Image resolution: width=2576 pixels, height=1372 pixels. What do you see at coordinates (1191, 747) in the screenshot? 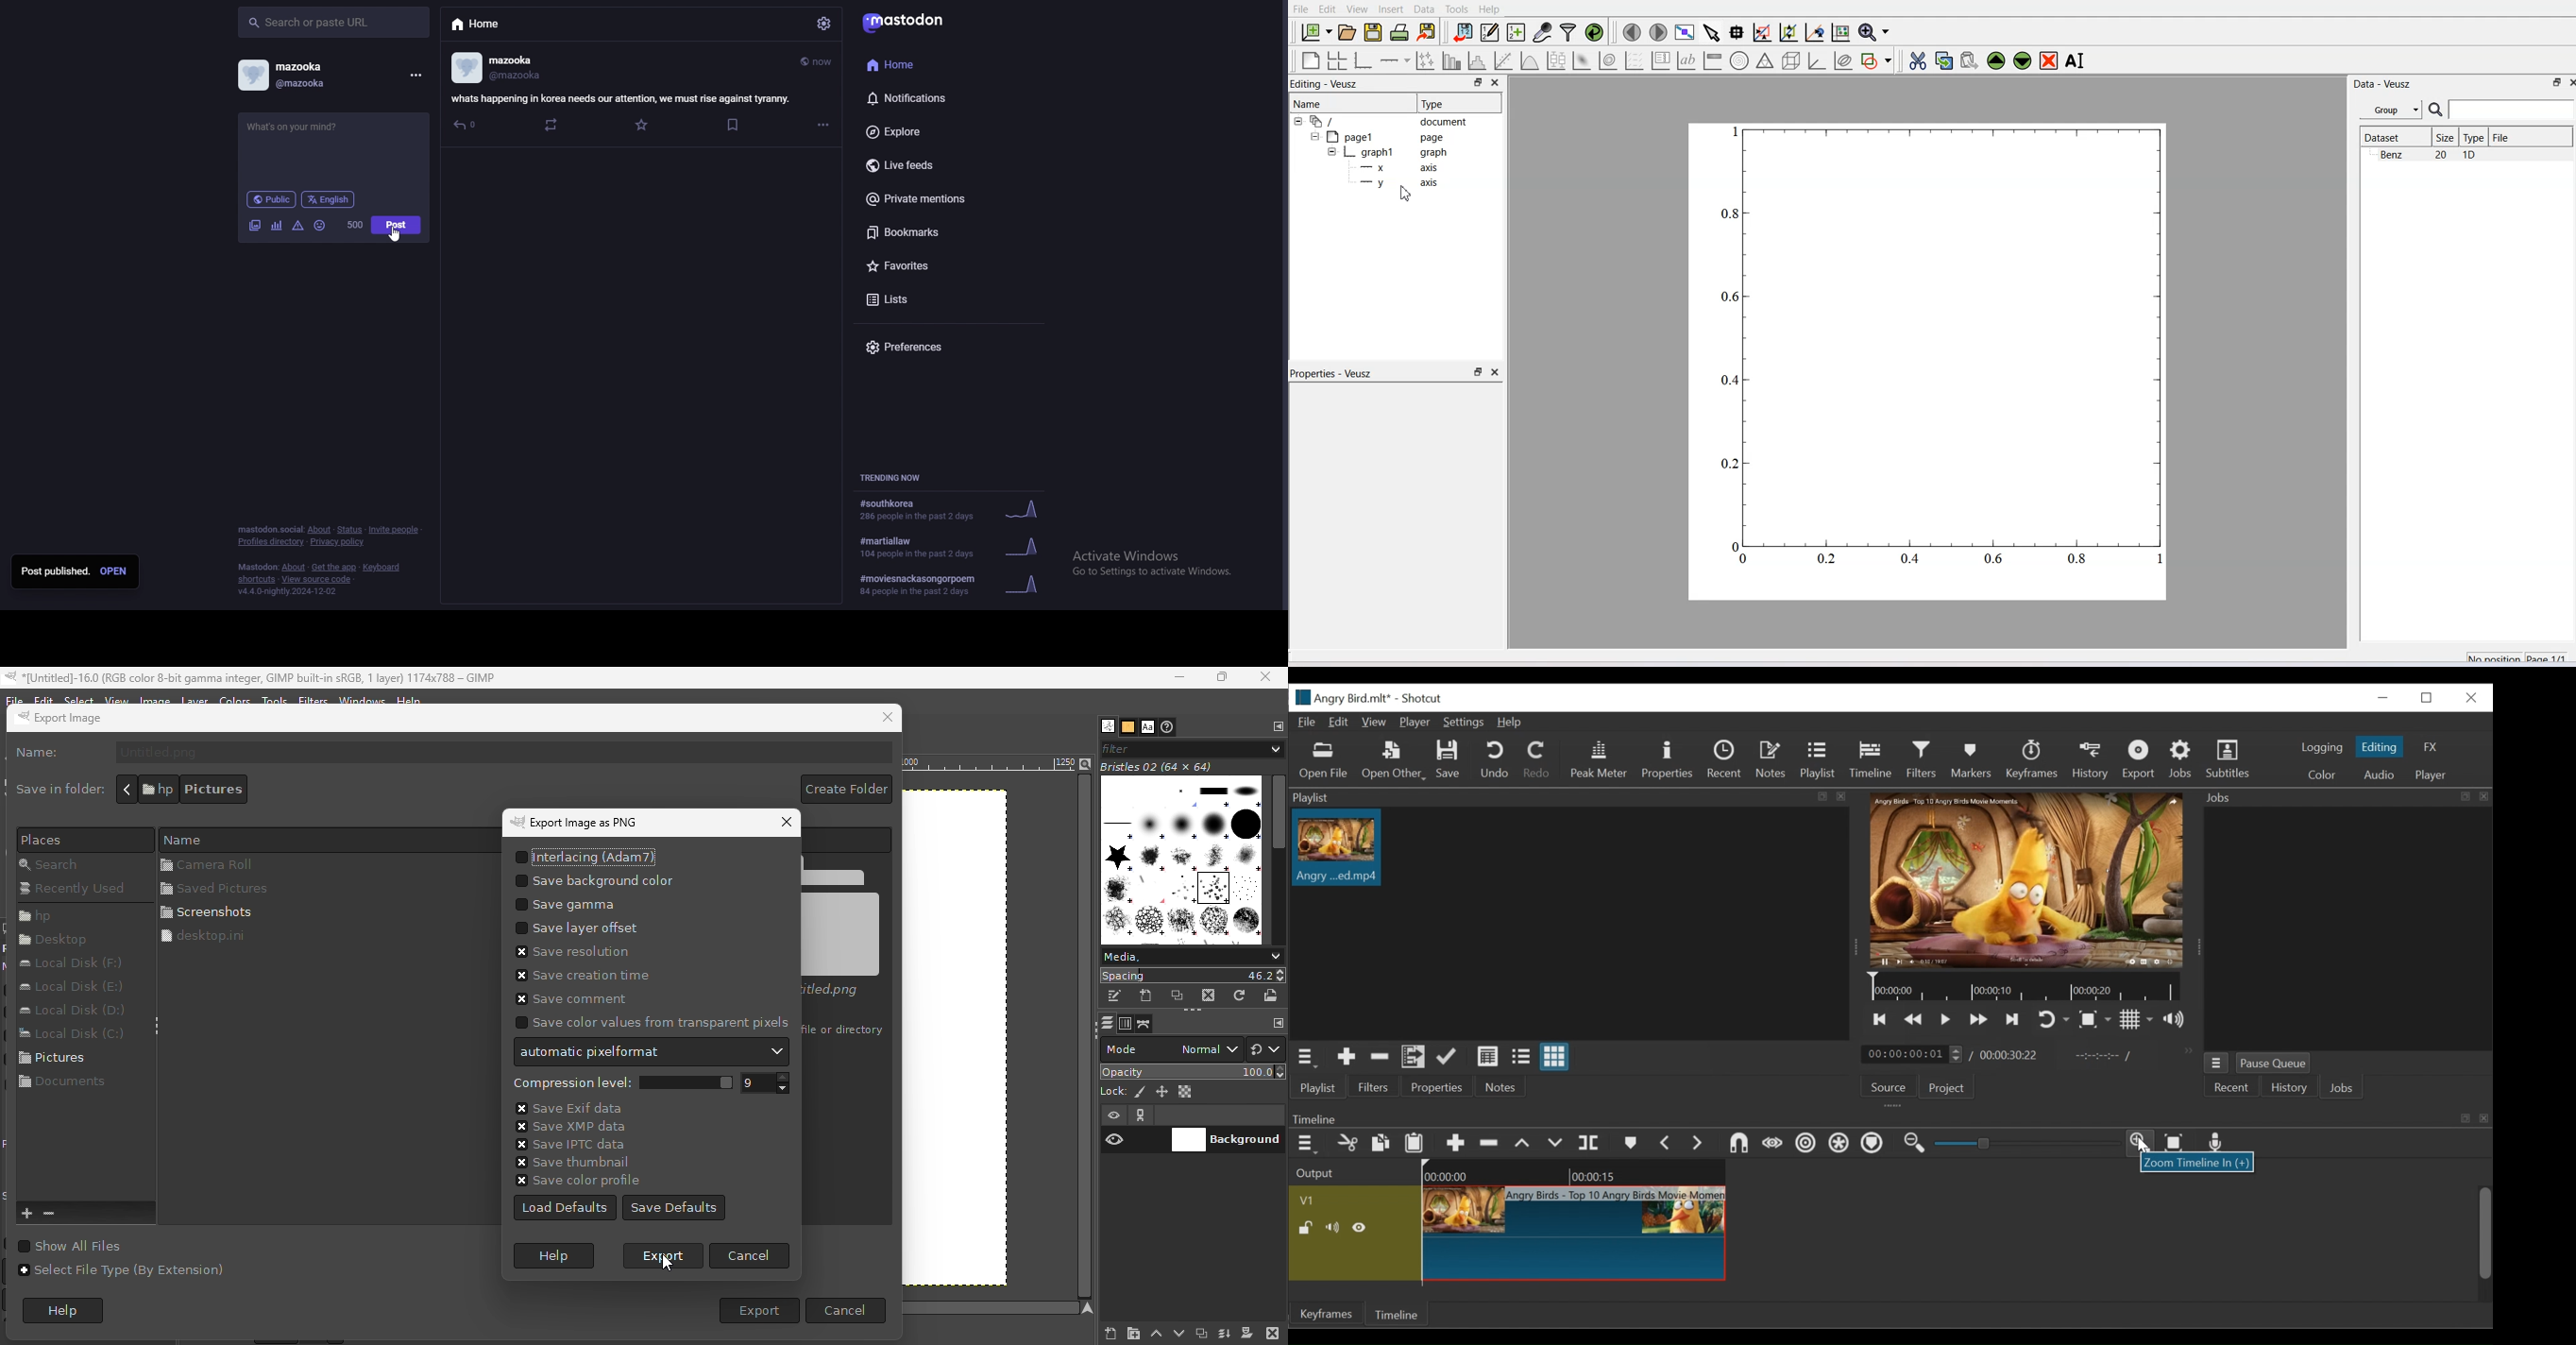
I see `Filter` at bounding box center [1191, 747].